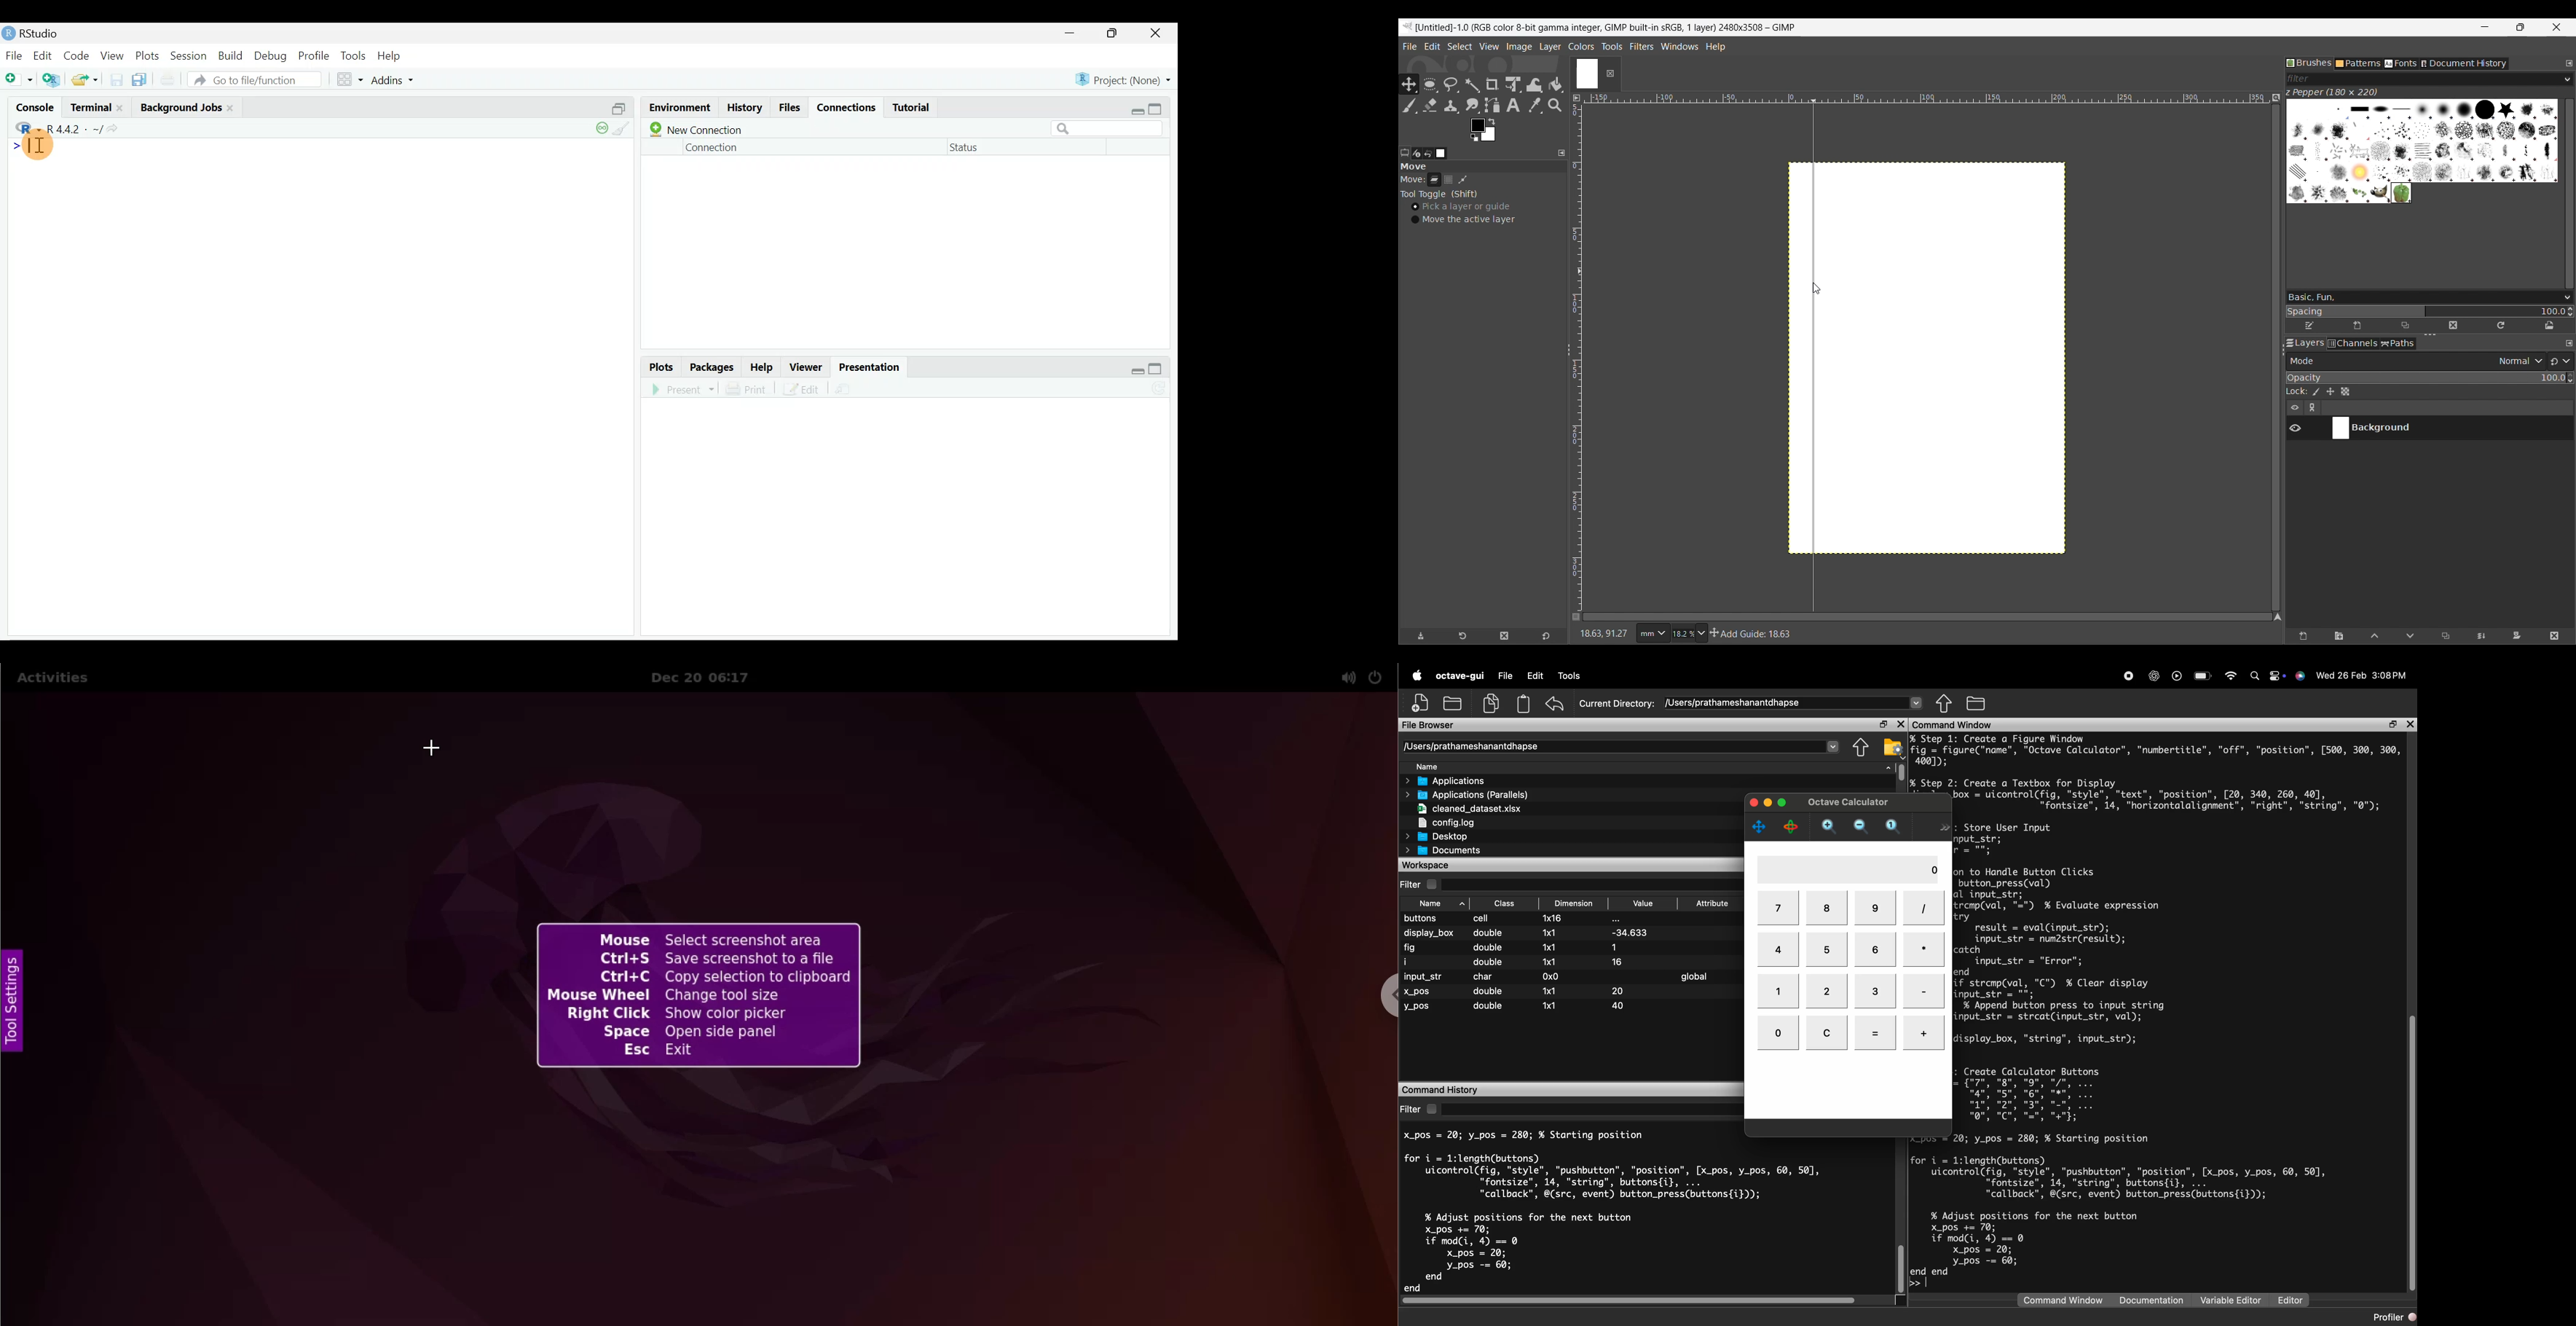 Image resolution: width=2576 pixels, height=1344 pixels. I want to click on Print, so click(748, 386).